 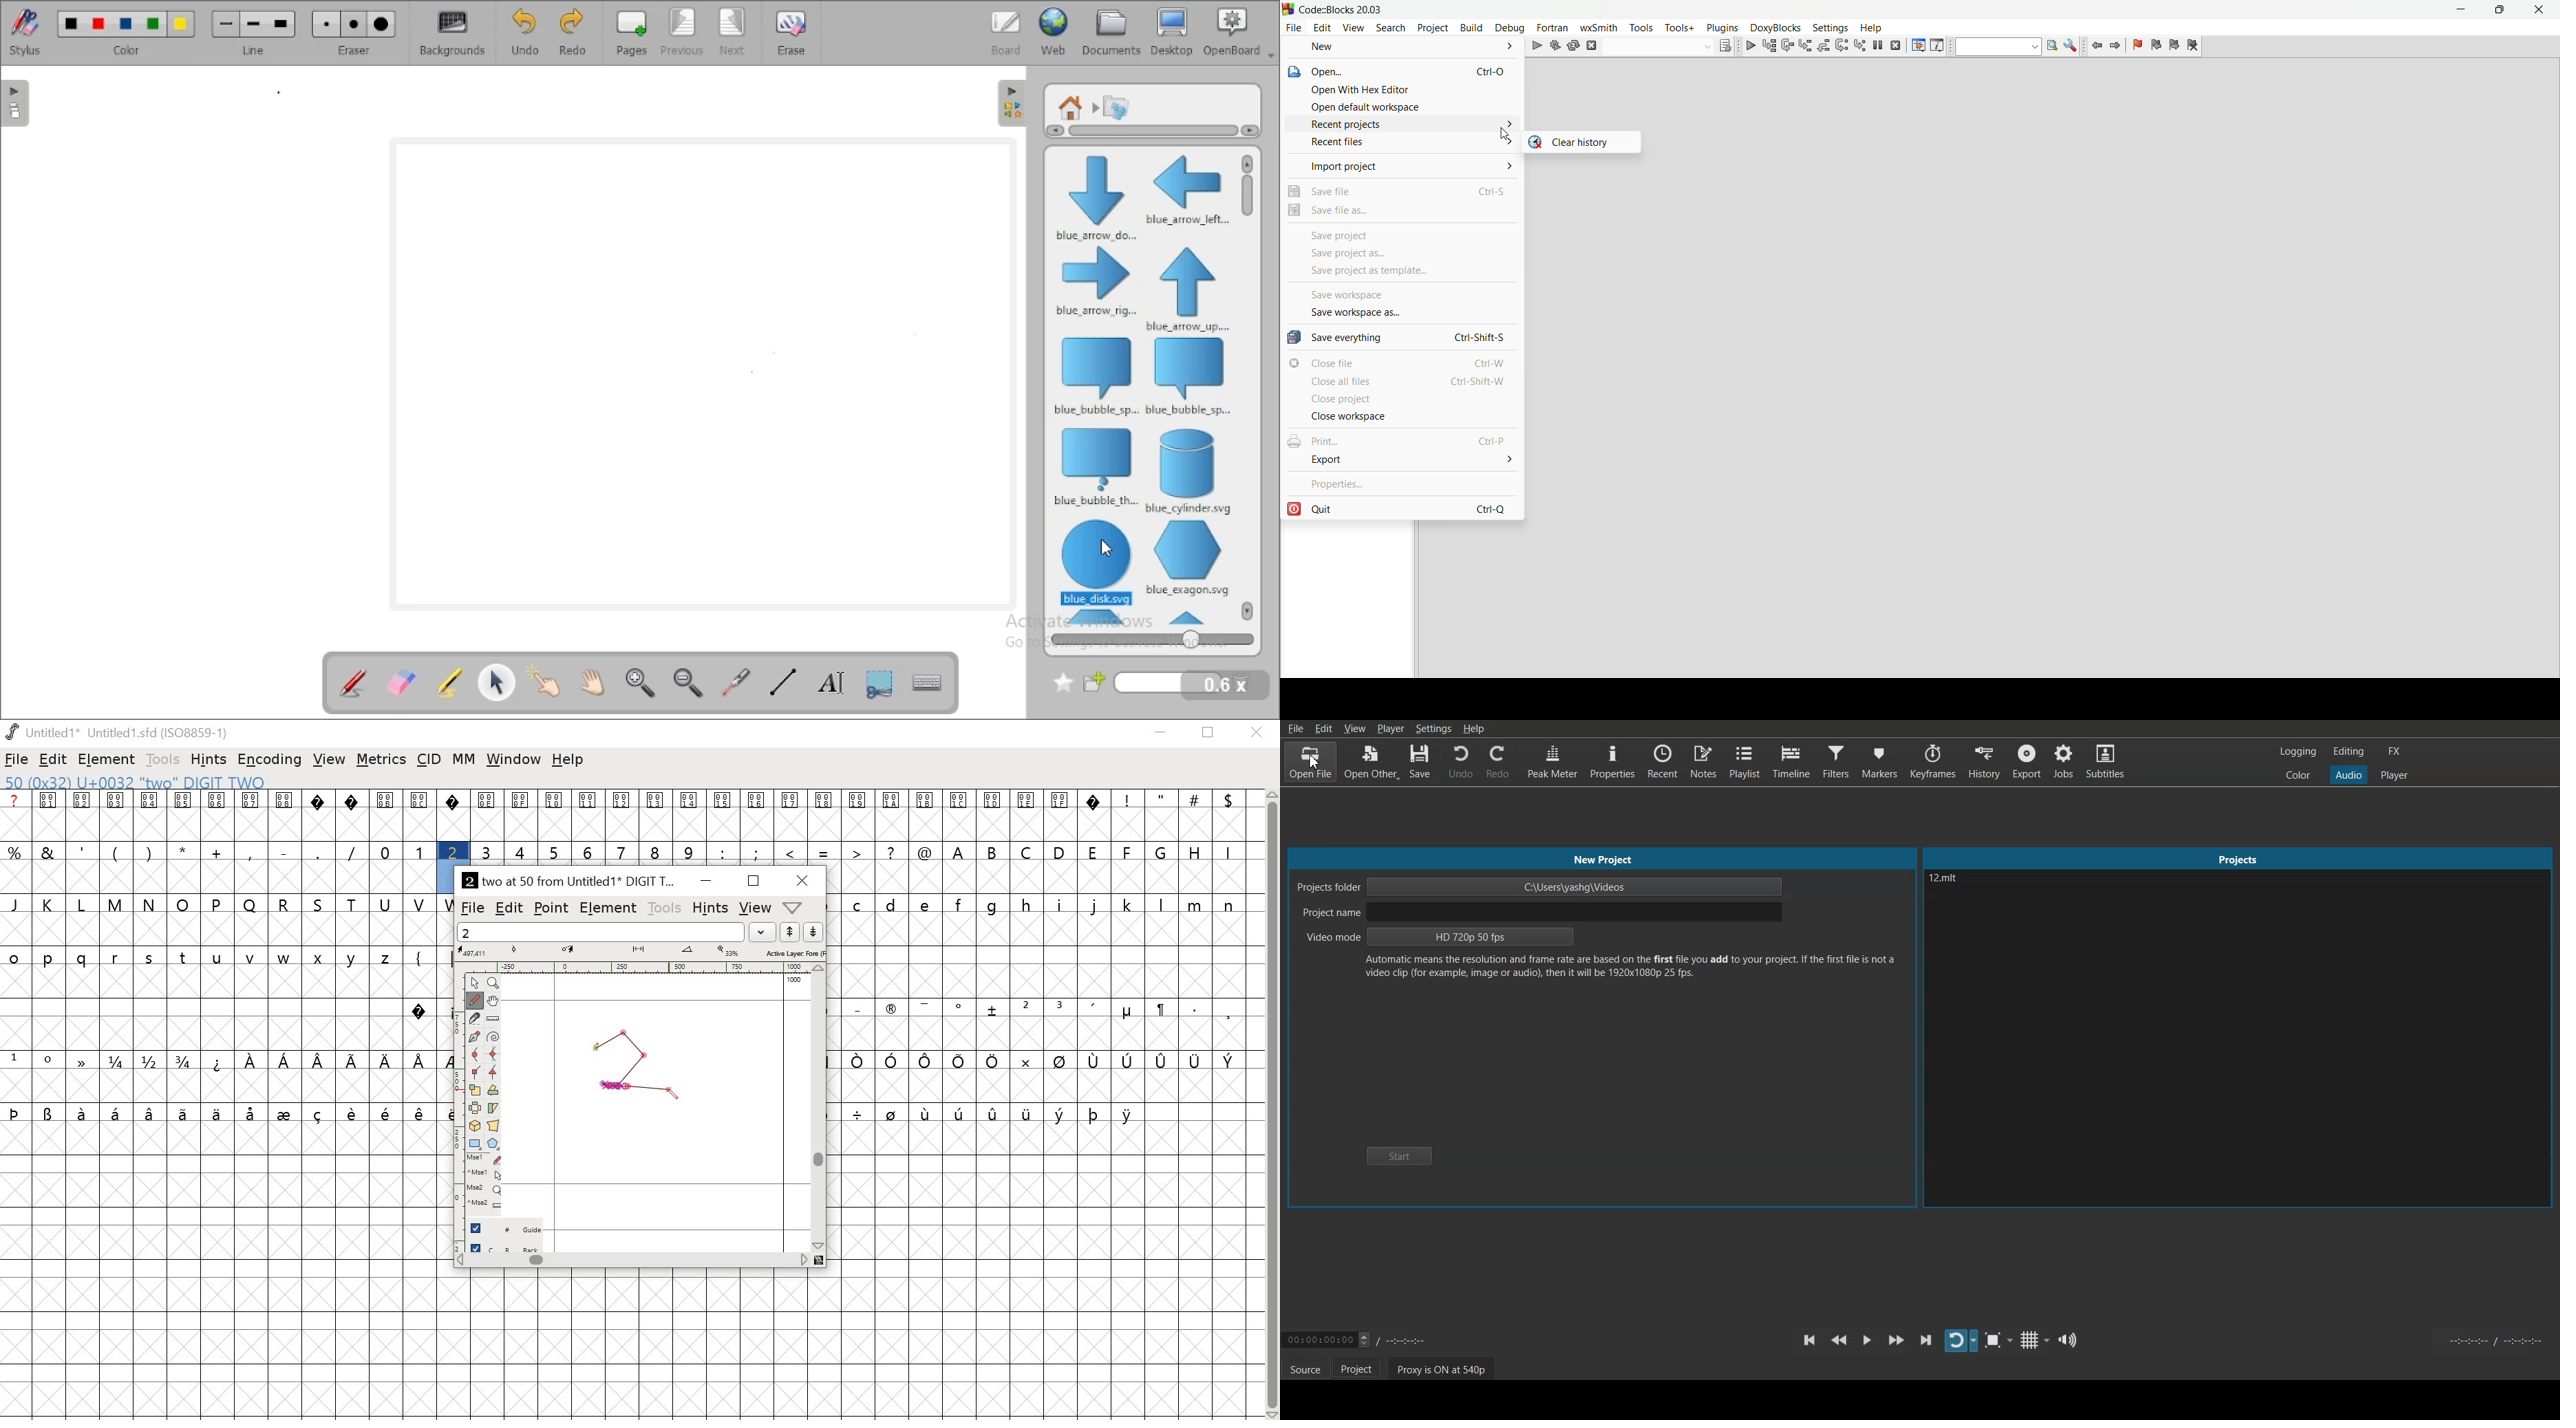 I want to click on measurement, so click(x=639, y=952).